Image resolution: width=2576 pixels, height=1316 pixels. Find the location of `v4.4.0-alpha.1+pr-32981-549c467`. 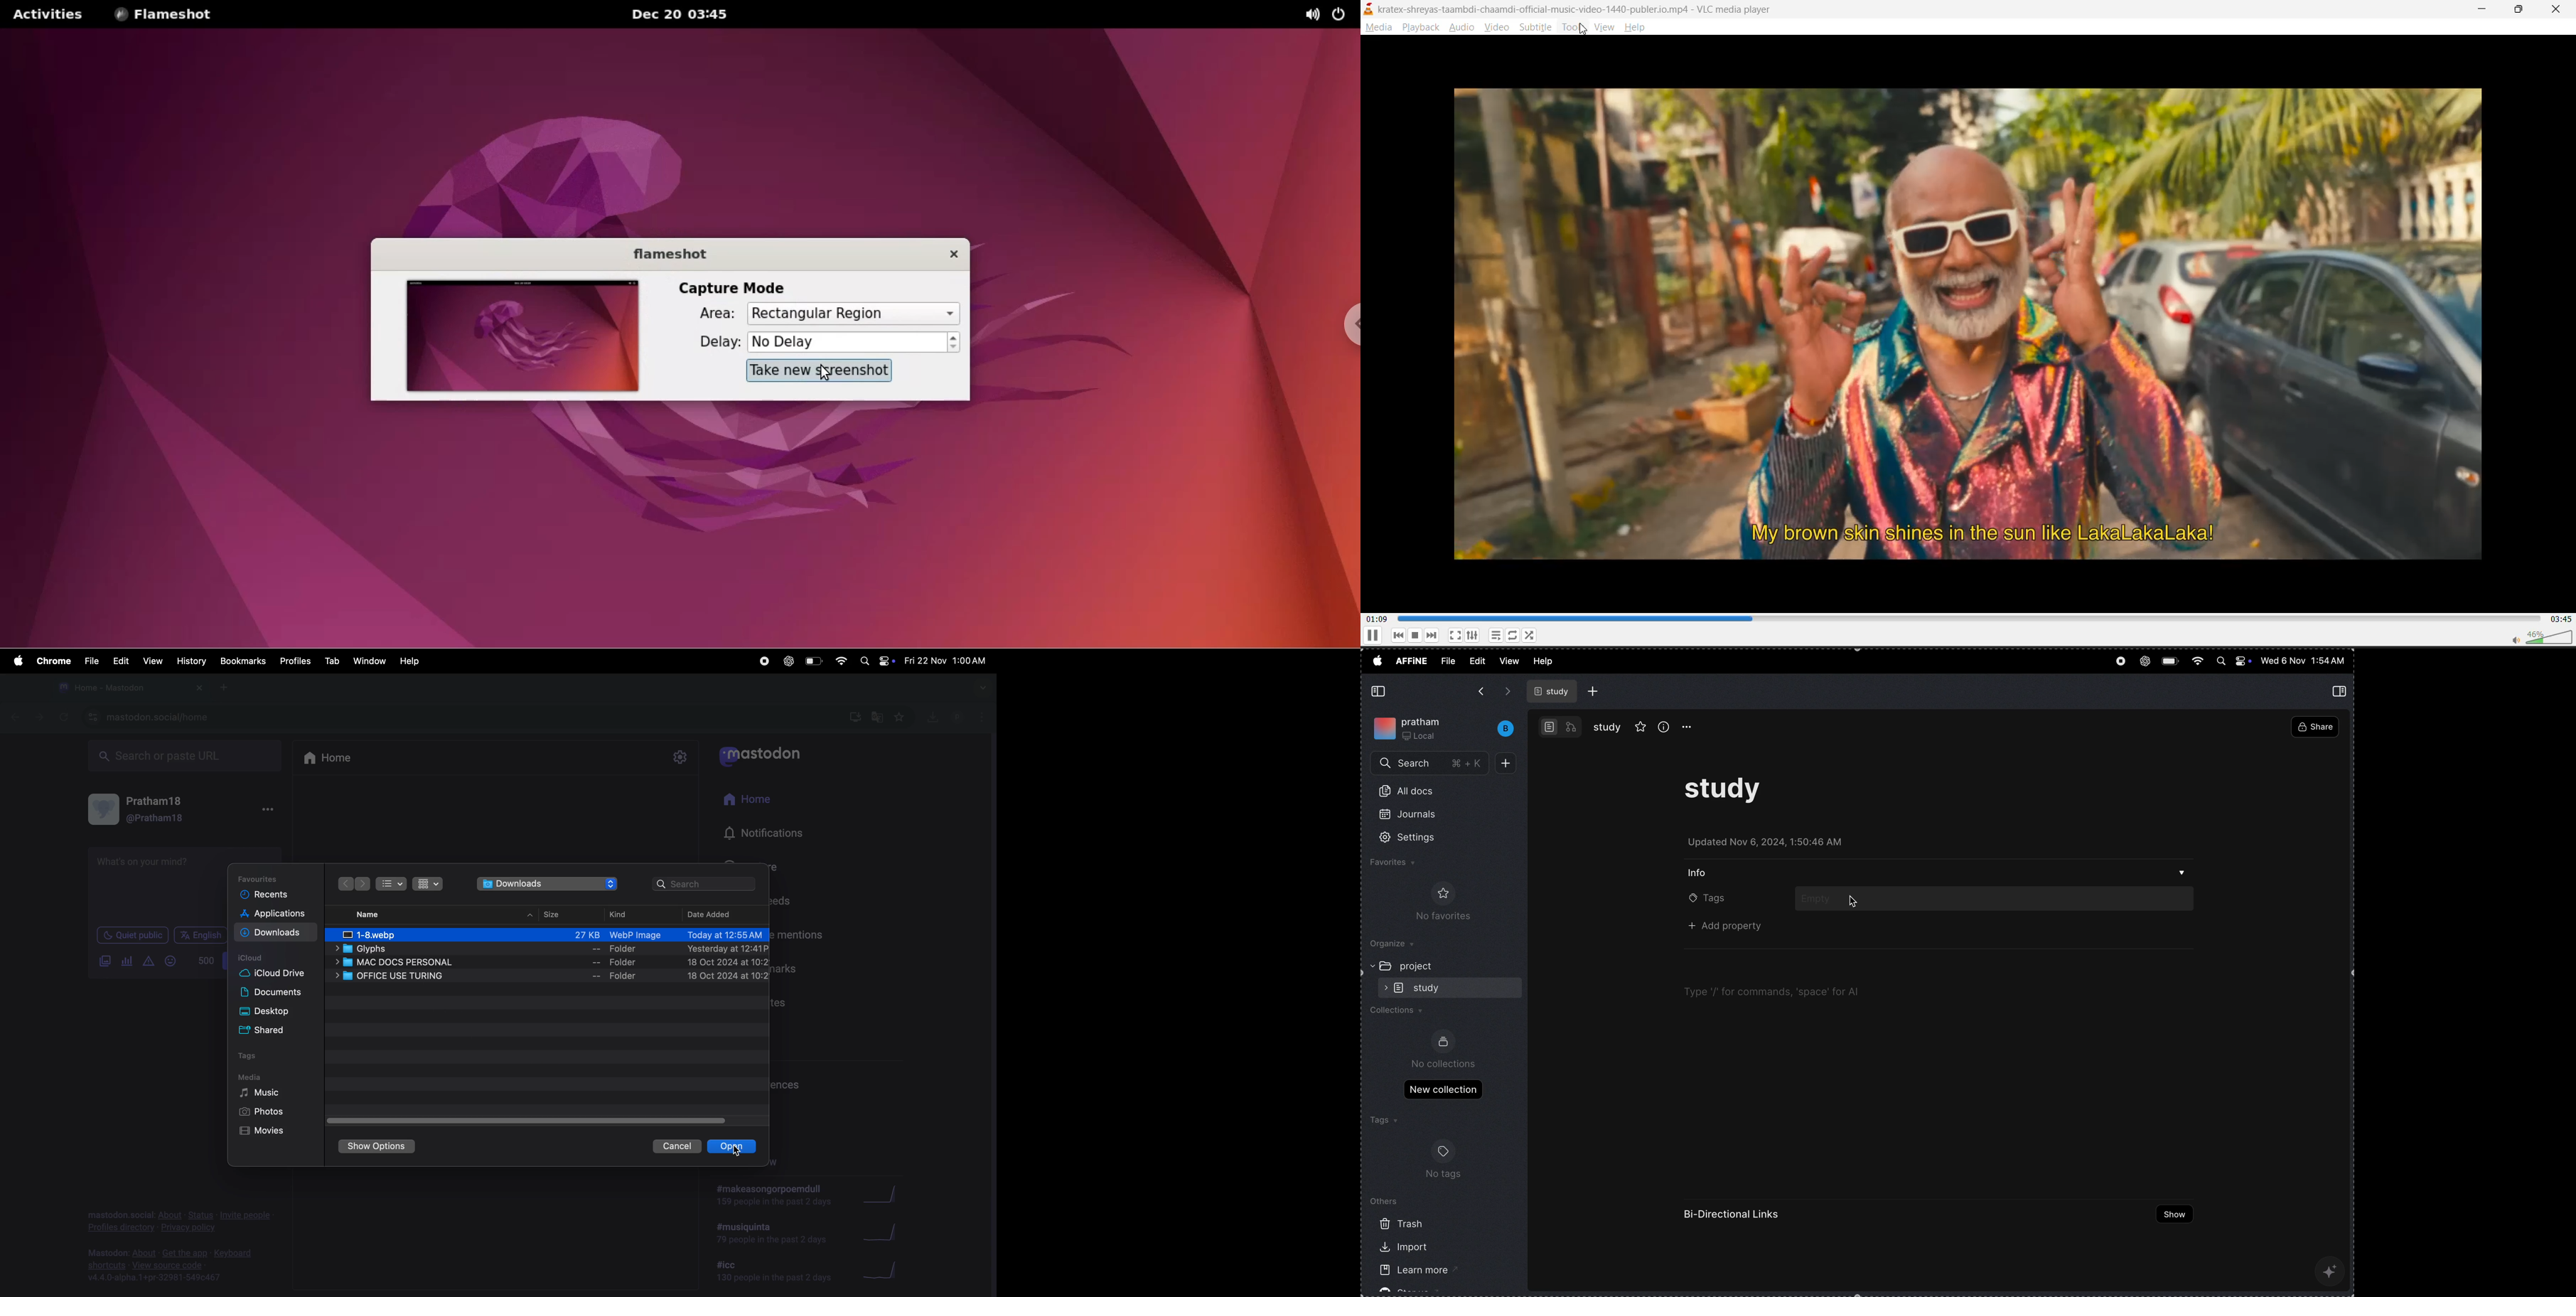

v4.4.0-alpha.1+pr-32981-549c467 is located at coordinates (154, 1278).